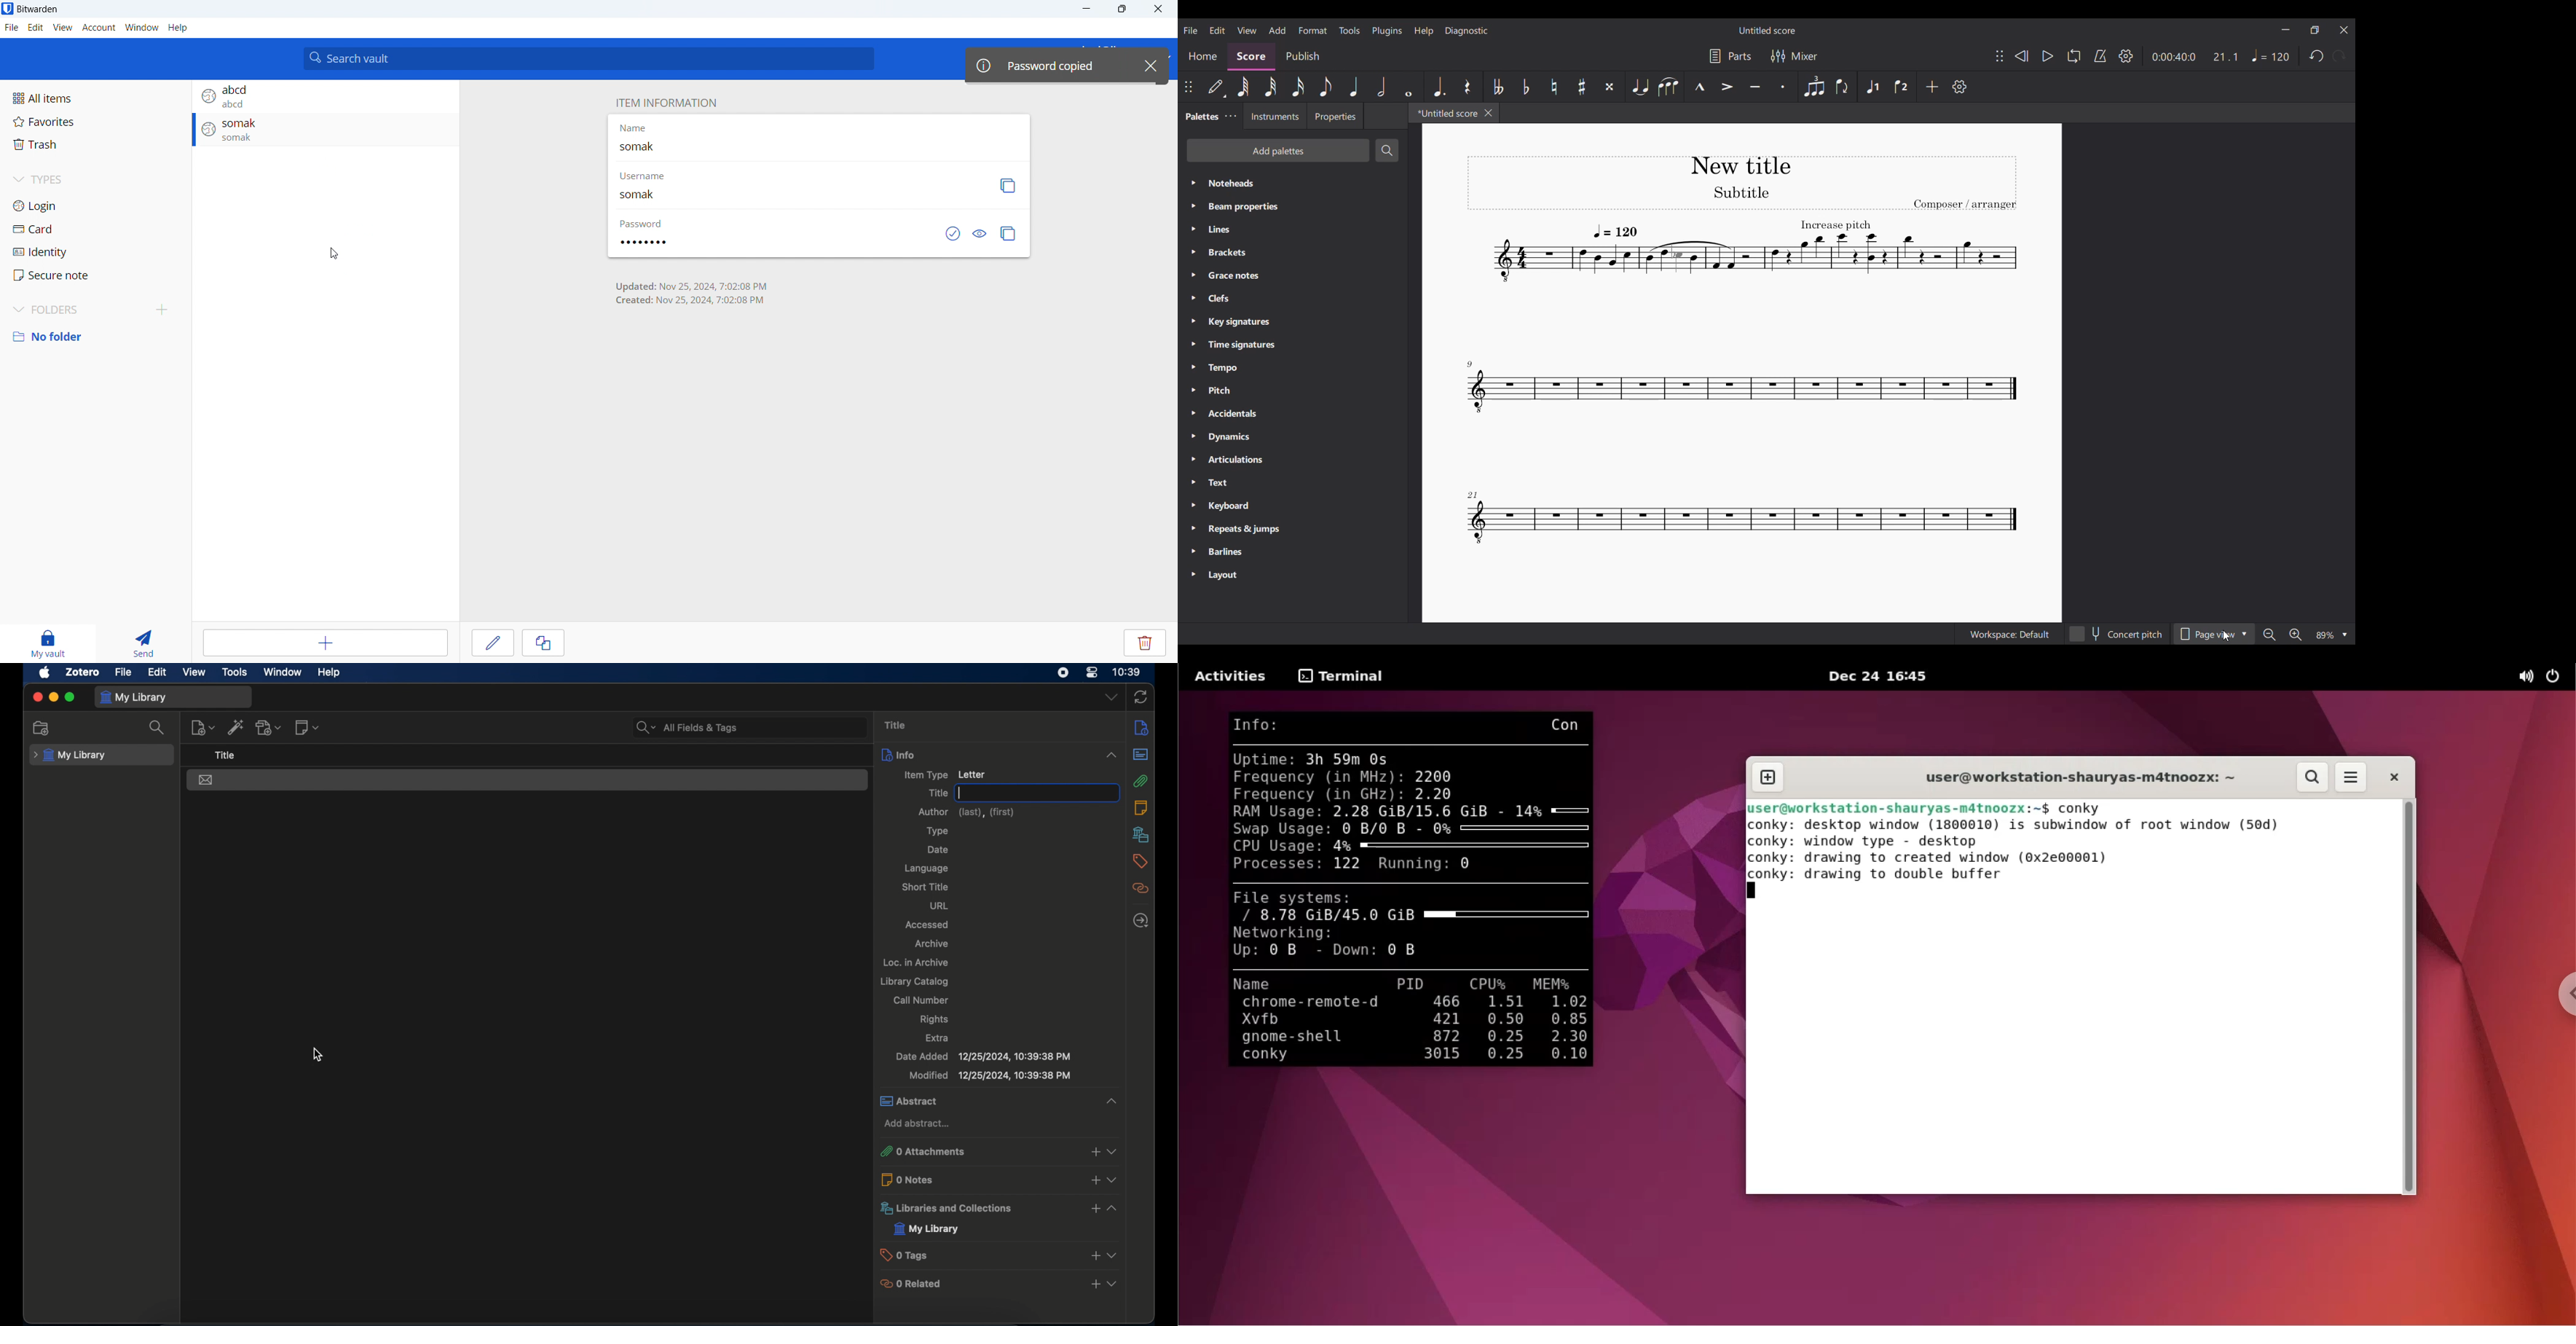  I want to click on date added, so click(984, 1056).